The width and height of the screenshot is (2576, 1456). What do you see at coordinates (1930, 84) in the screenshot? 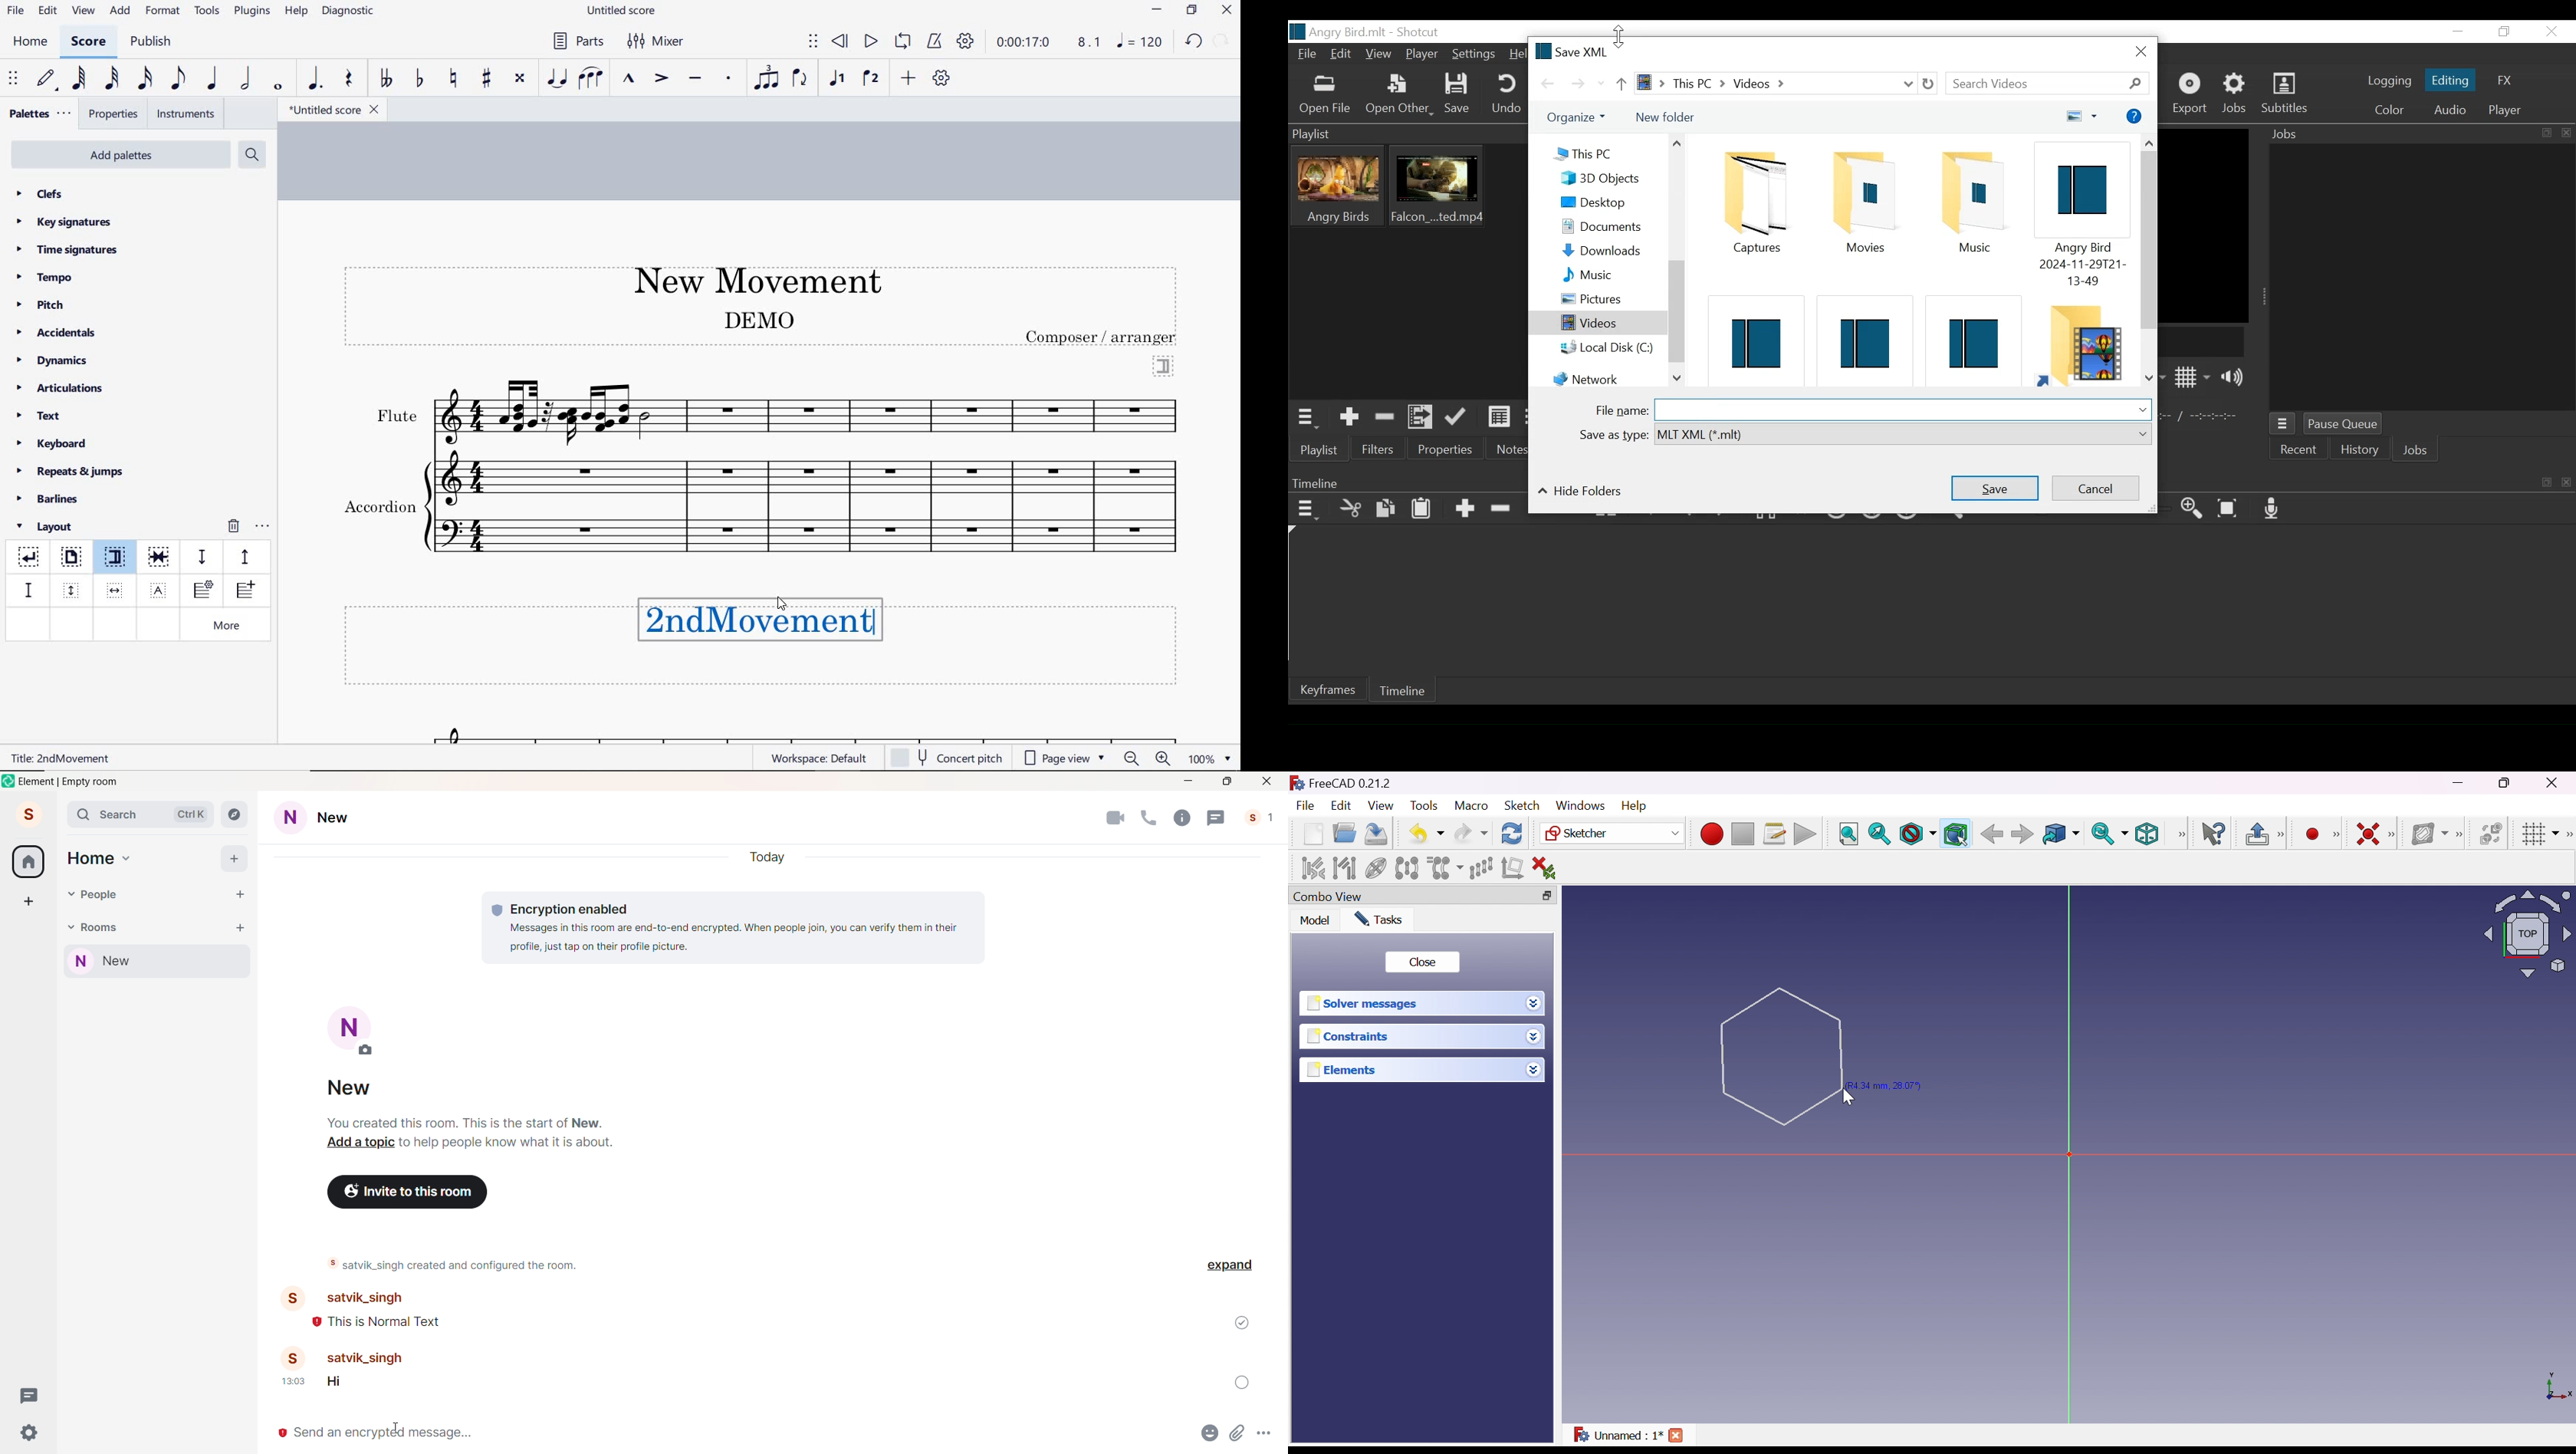
I see `Refresh` at bounding box center [1930, 84].